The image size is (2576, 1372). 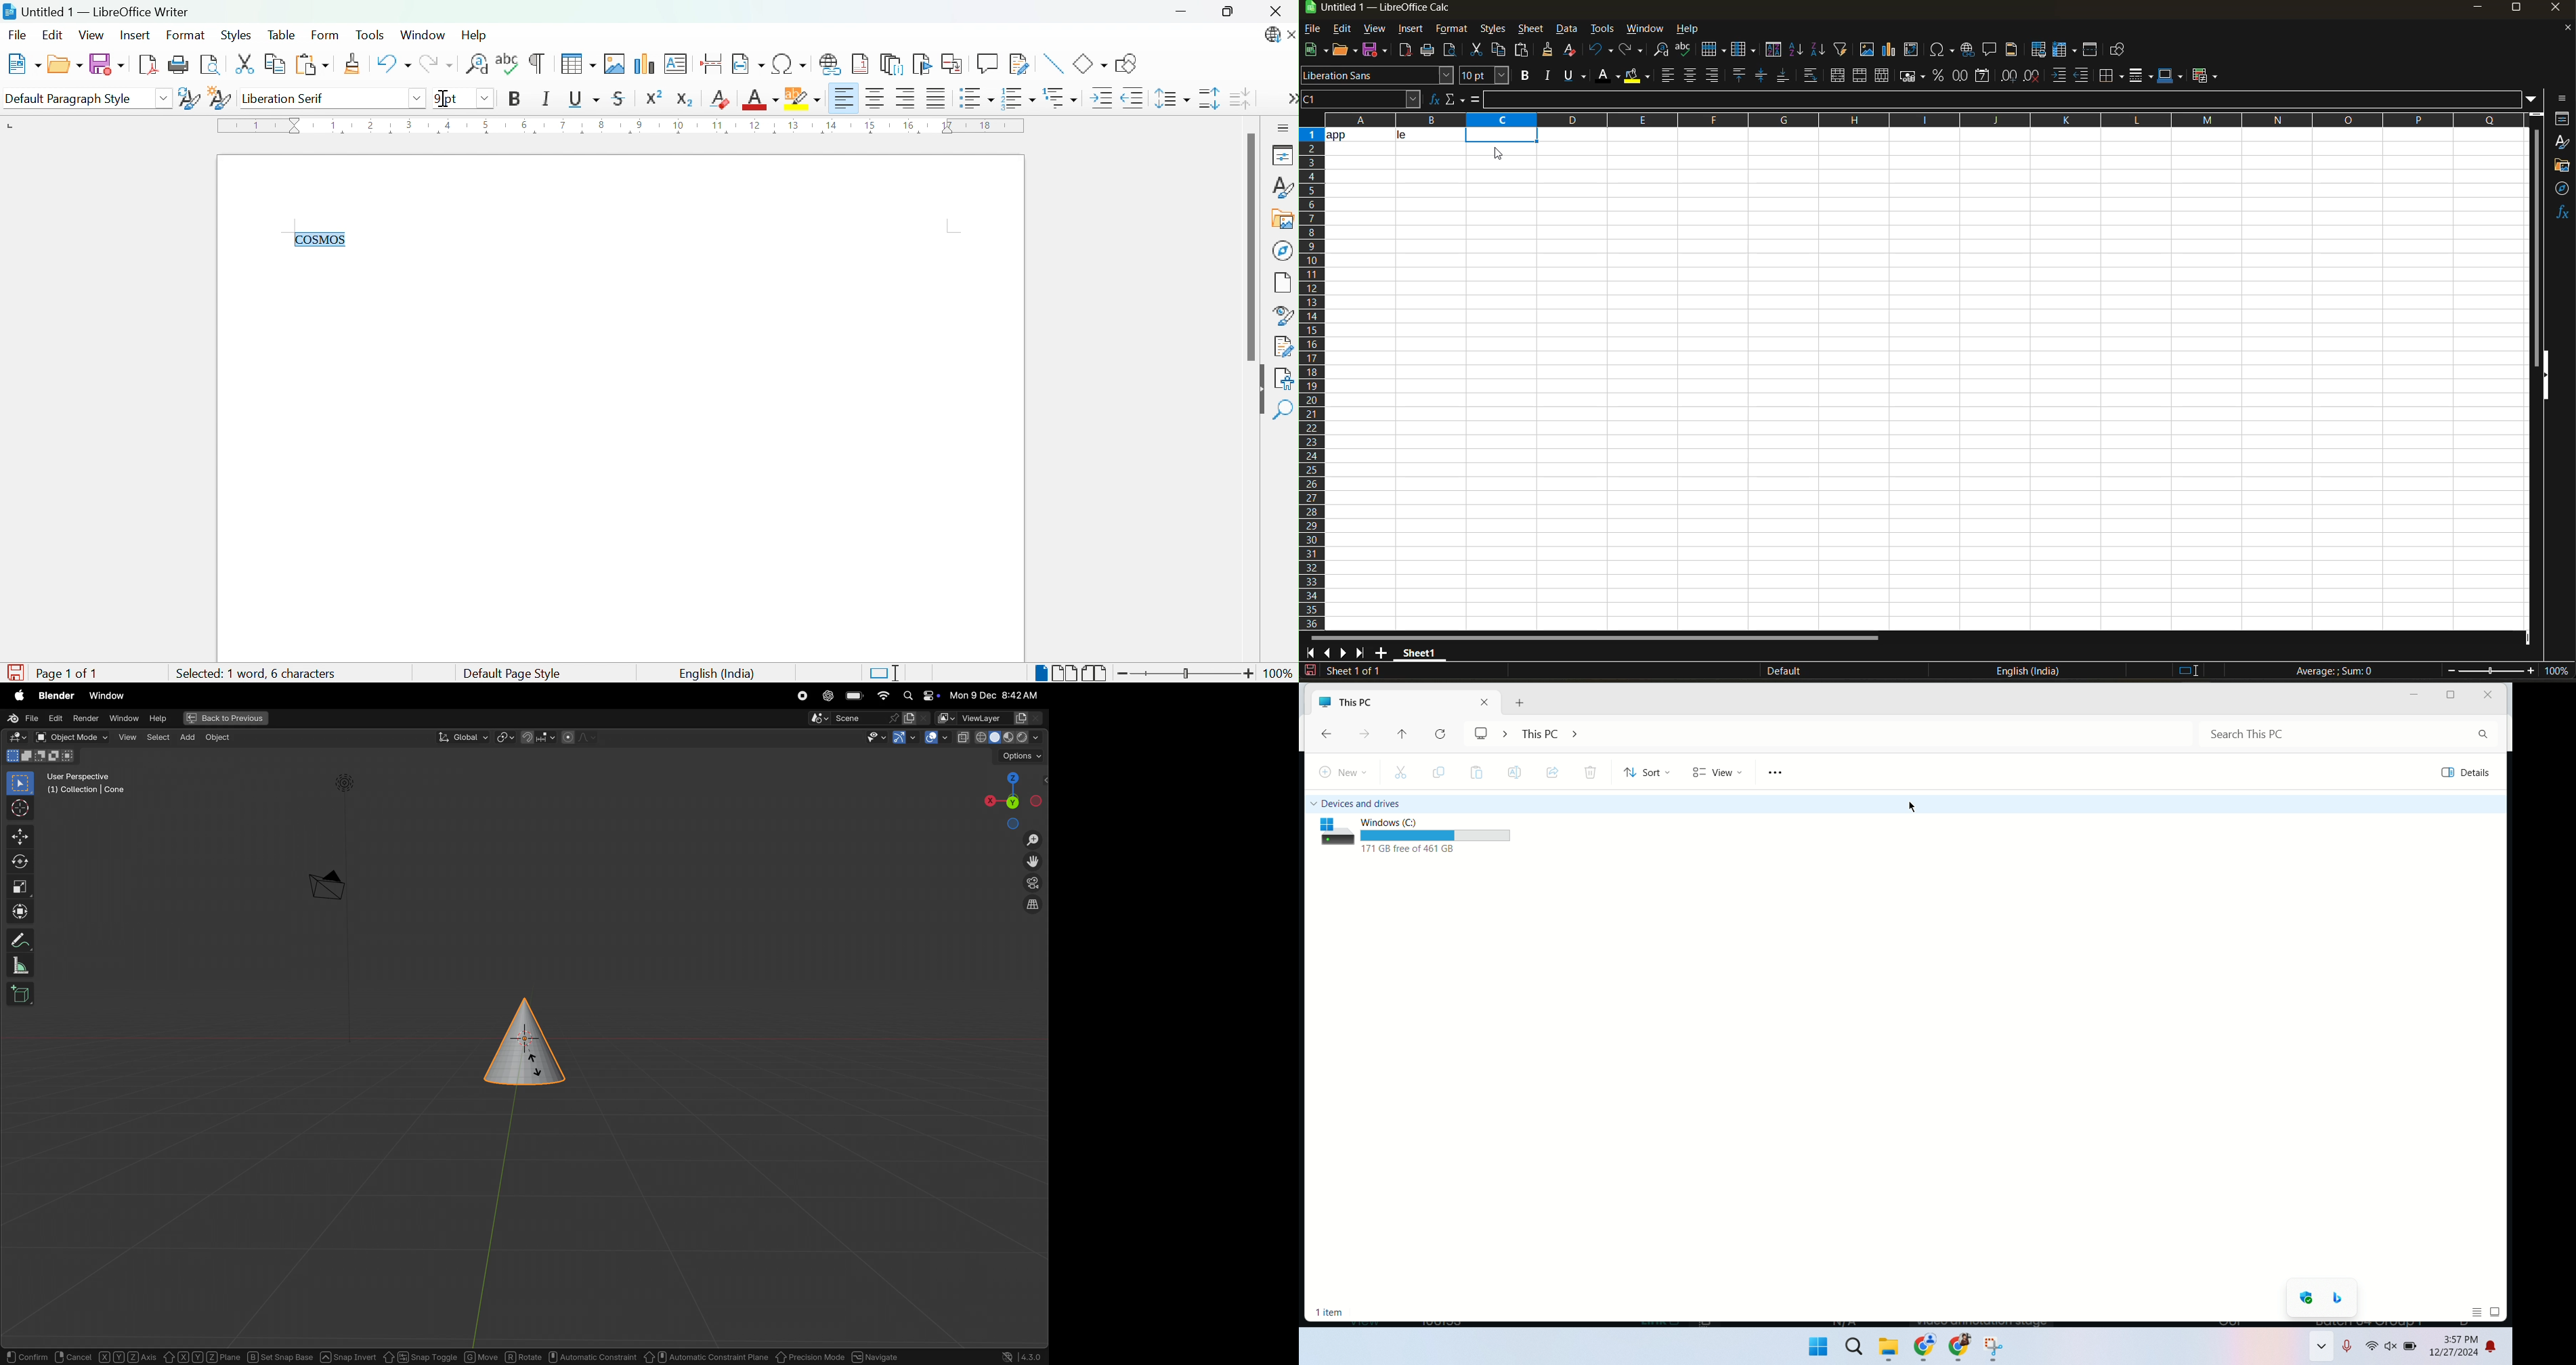 I want to click on Save, so click(x=106, y=65).